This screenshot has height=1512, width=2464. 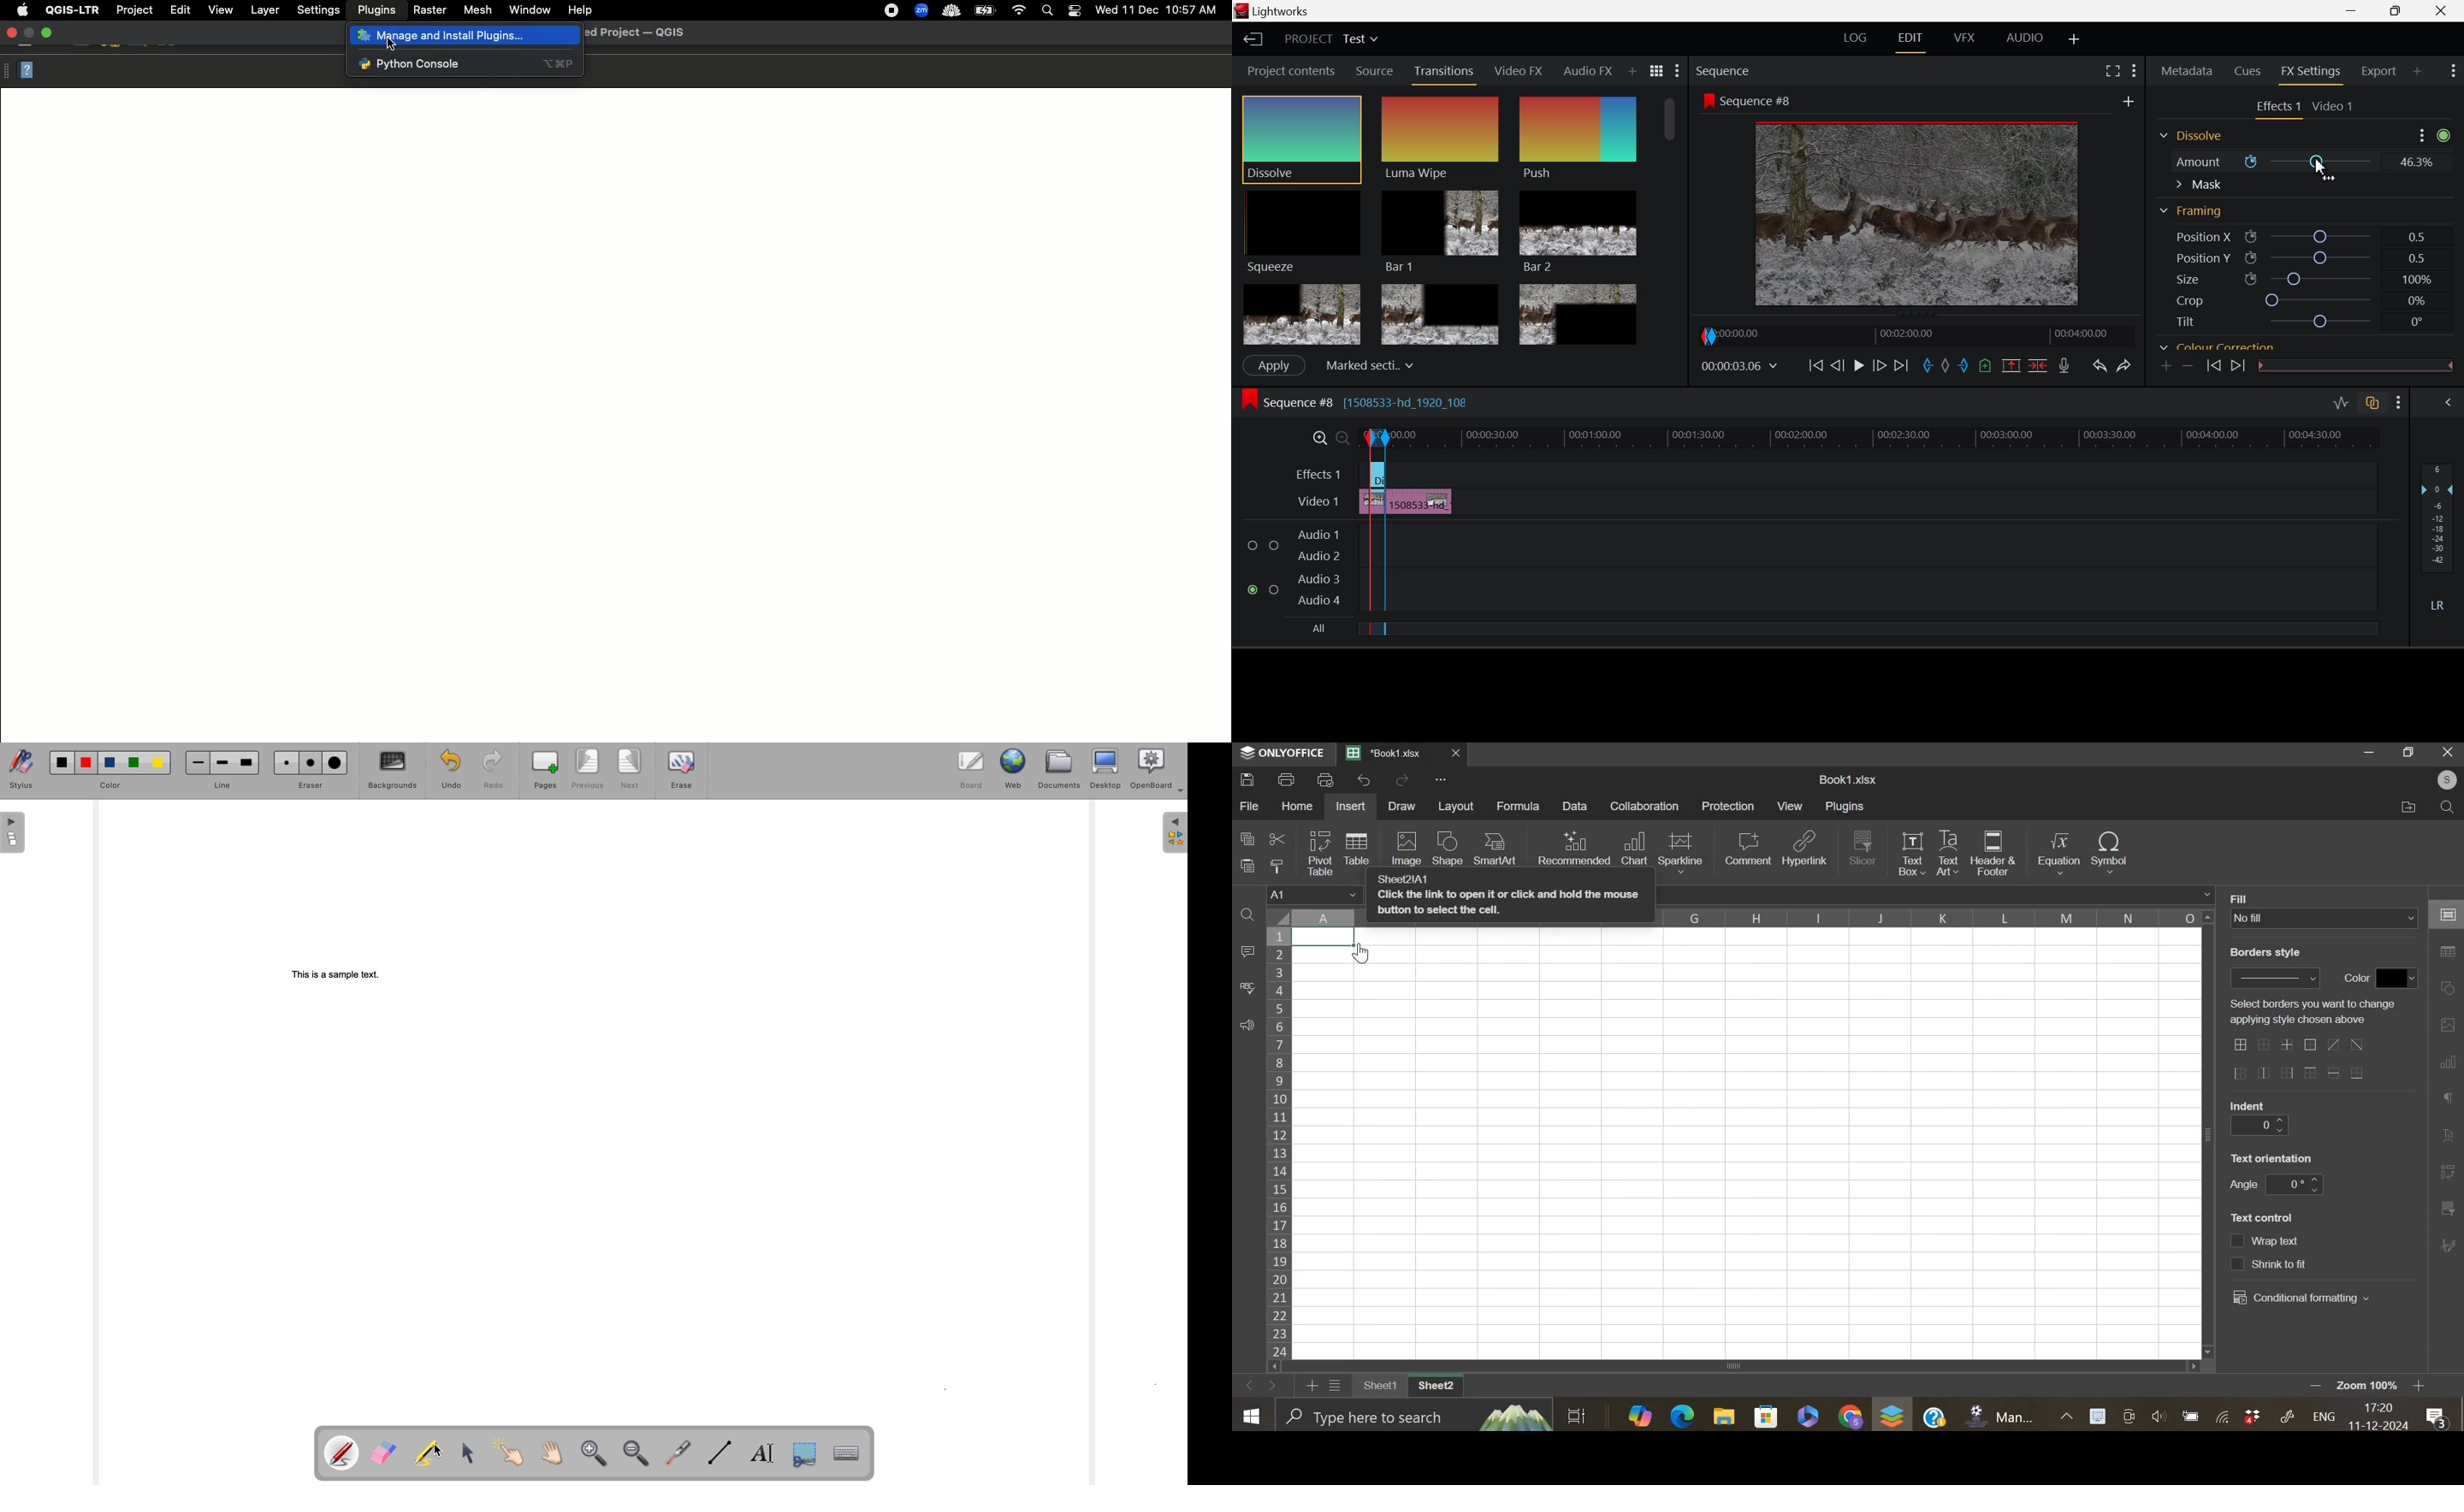 I want to click on Apply, so click(x=1274, y=366).